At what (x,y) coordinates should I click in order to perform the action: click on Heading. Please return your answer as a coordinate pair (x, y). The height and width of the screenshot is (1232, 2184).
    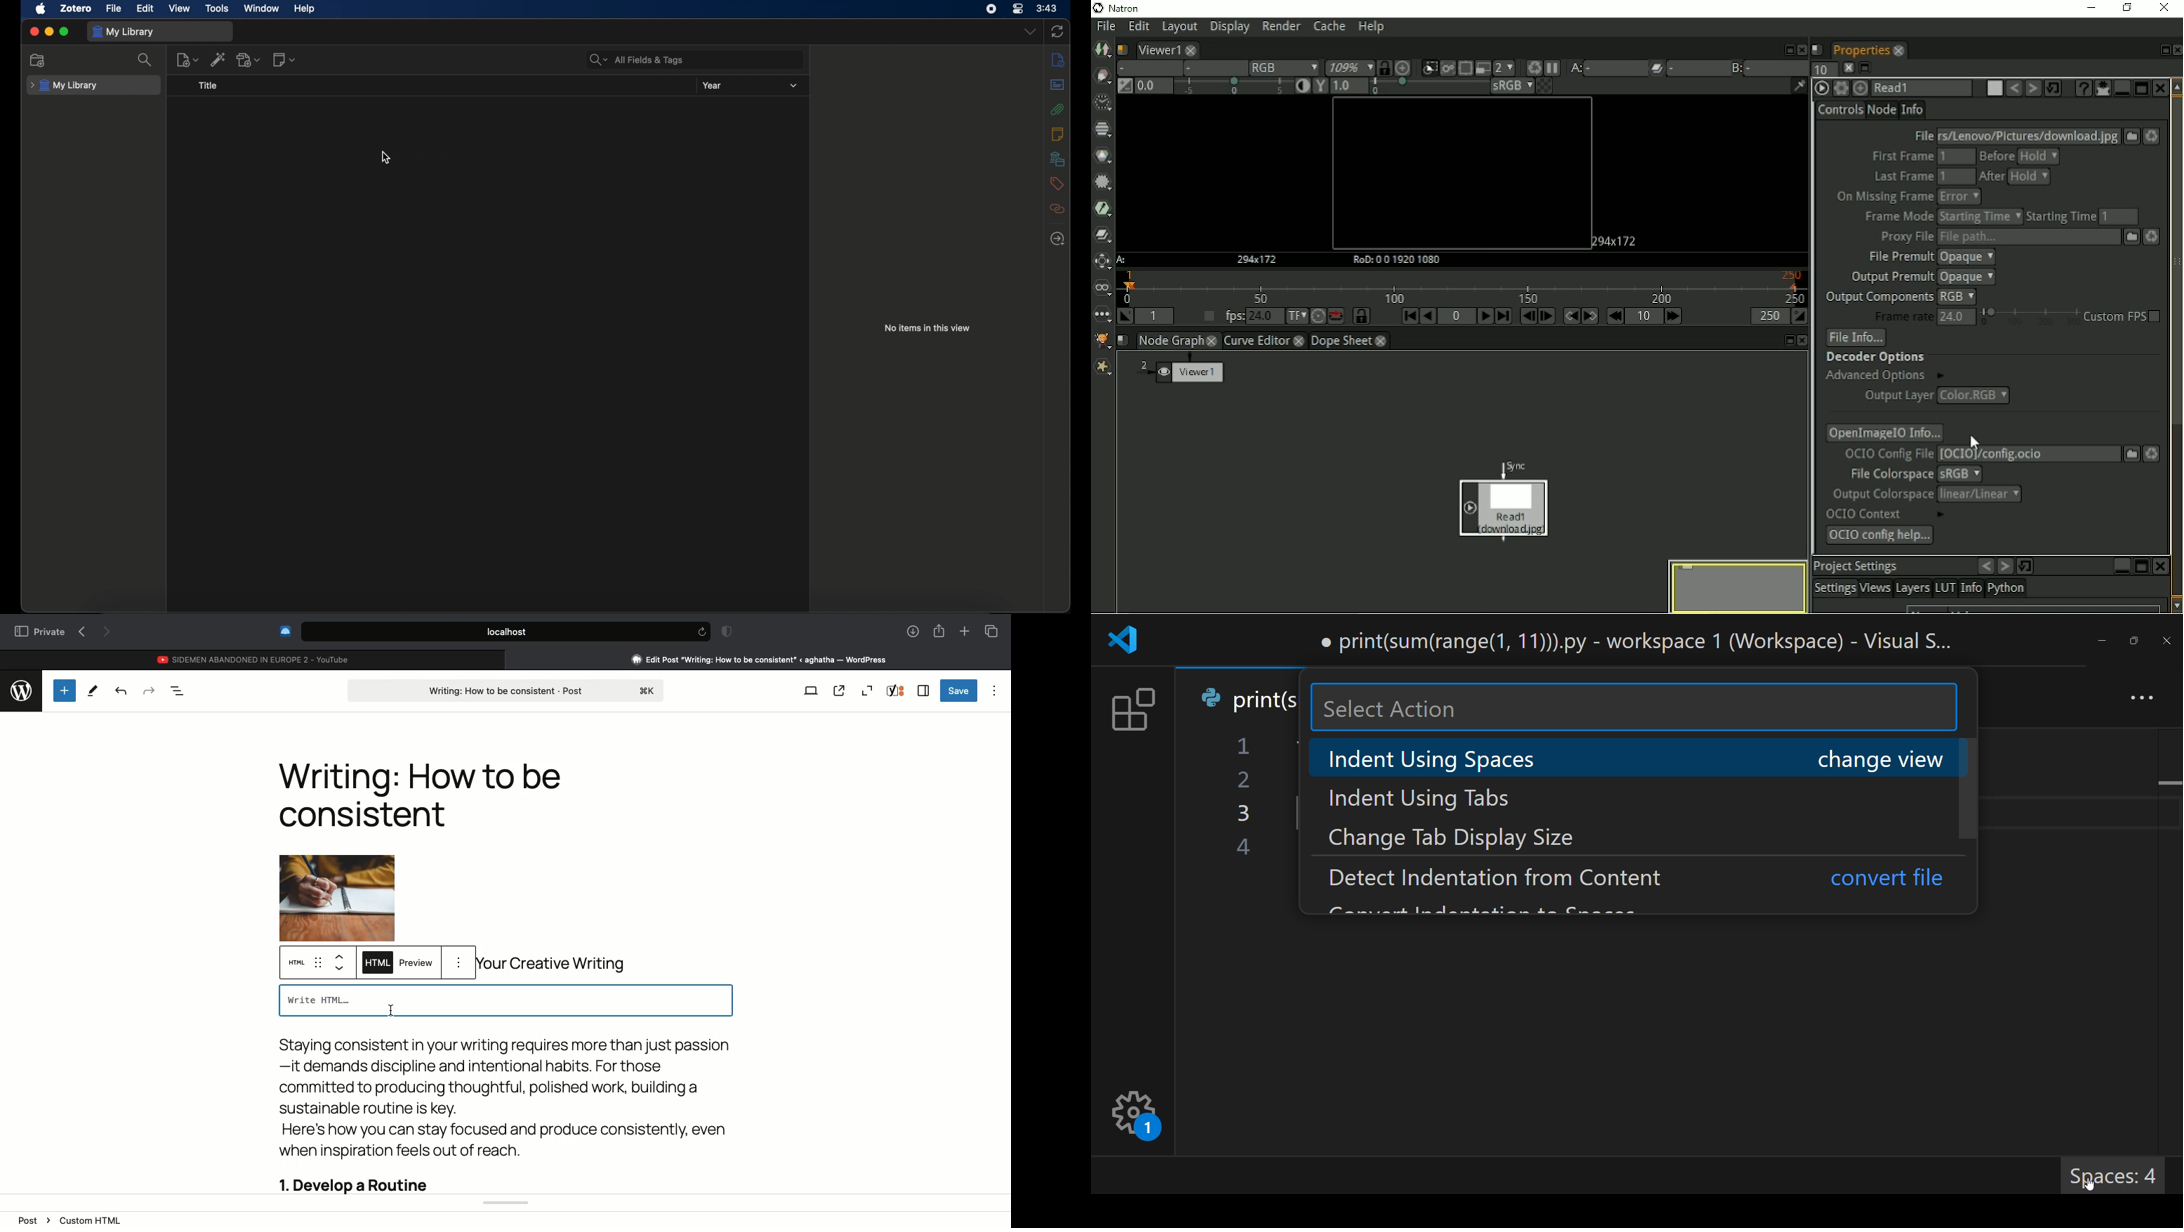
    Looking at the image, I should click on (420, 795).